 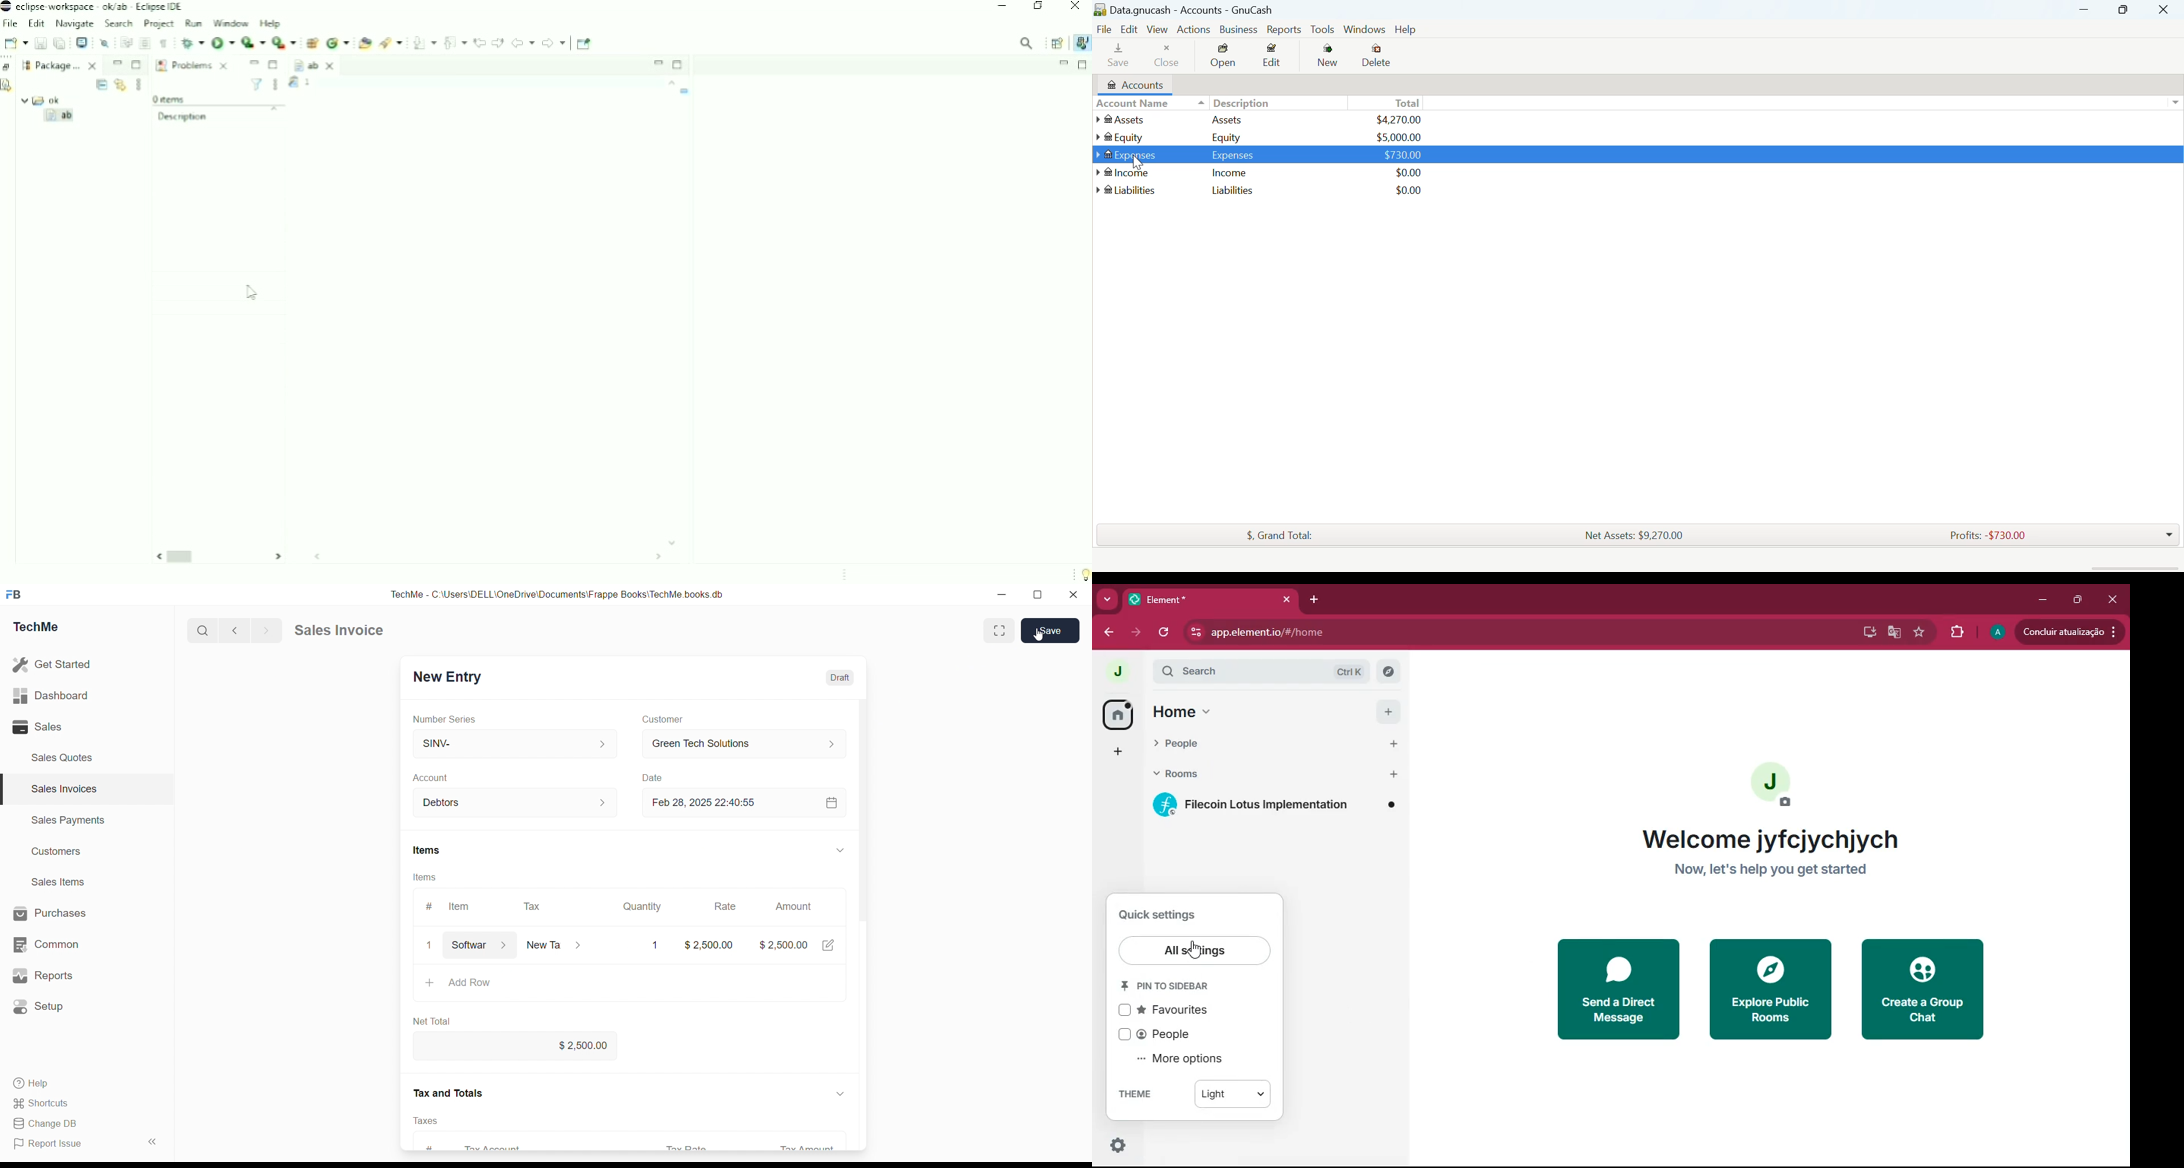 I want to click on Sales Payments, so click(x=69, y=819).